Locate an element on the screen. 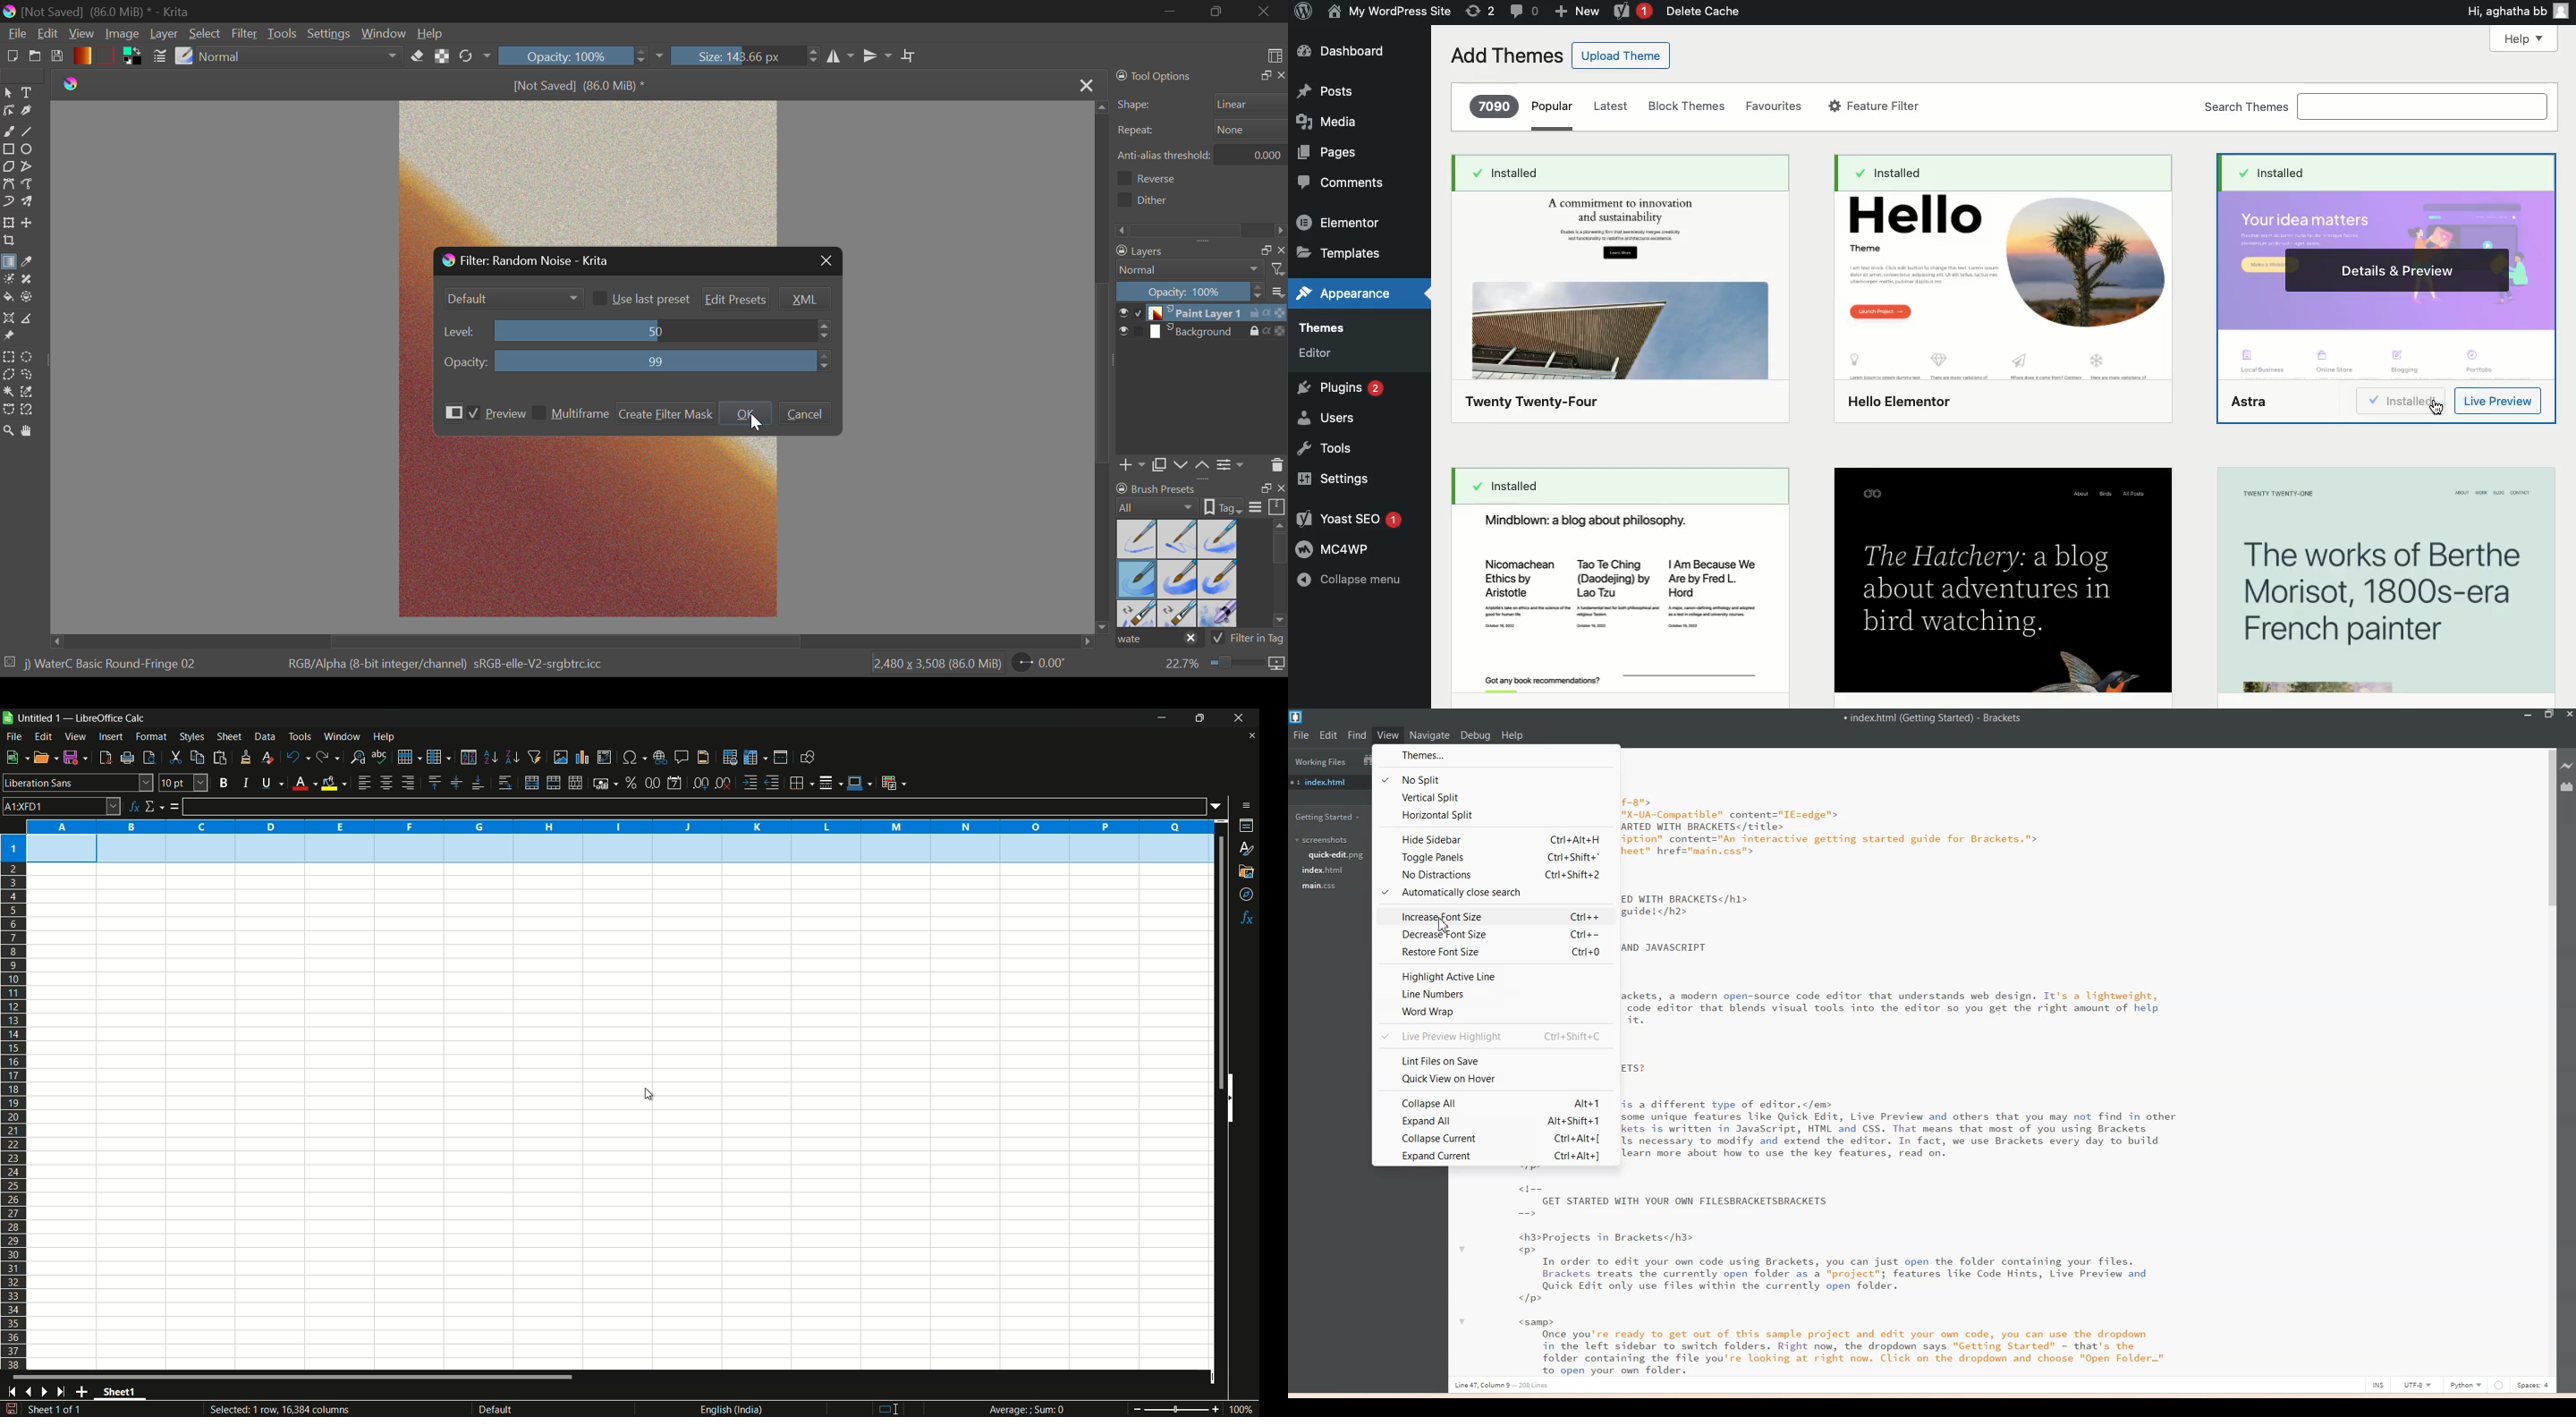 Image resolution: width=2576 pixels, height=1428 pixels. Lock Alpha is located at coordinates (442, 58).